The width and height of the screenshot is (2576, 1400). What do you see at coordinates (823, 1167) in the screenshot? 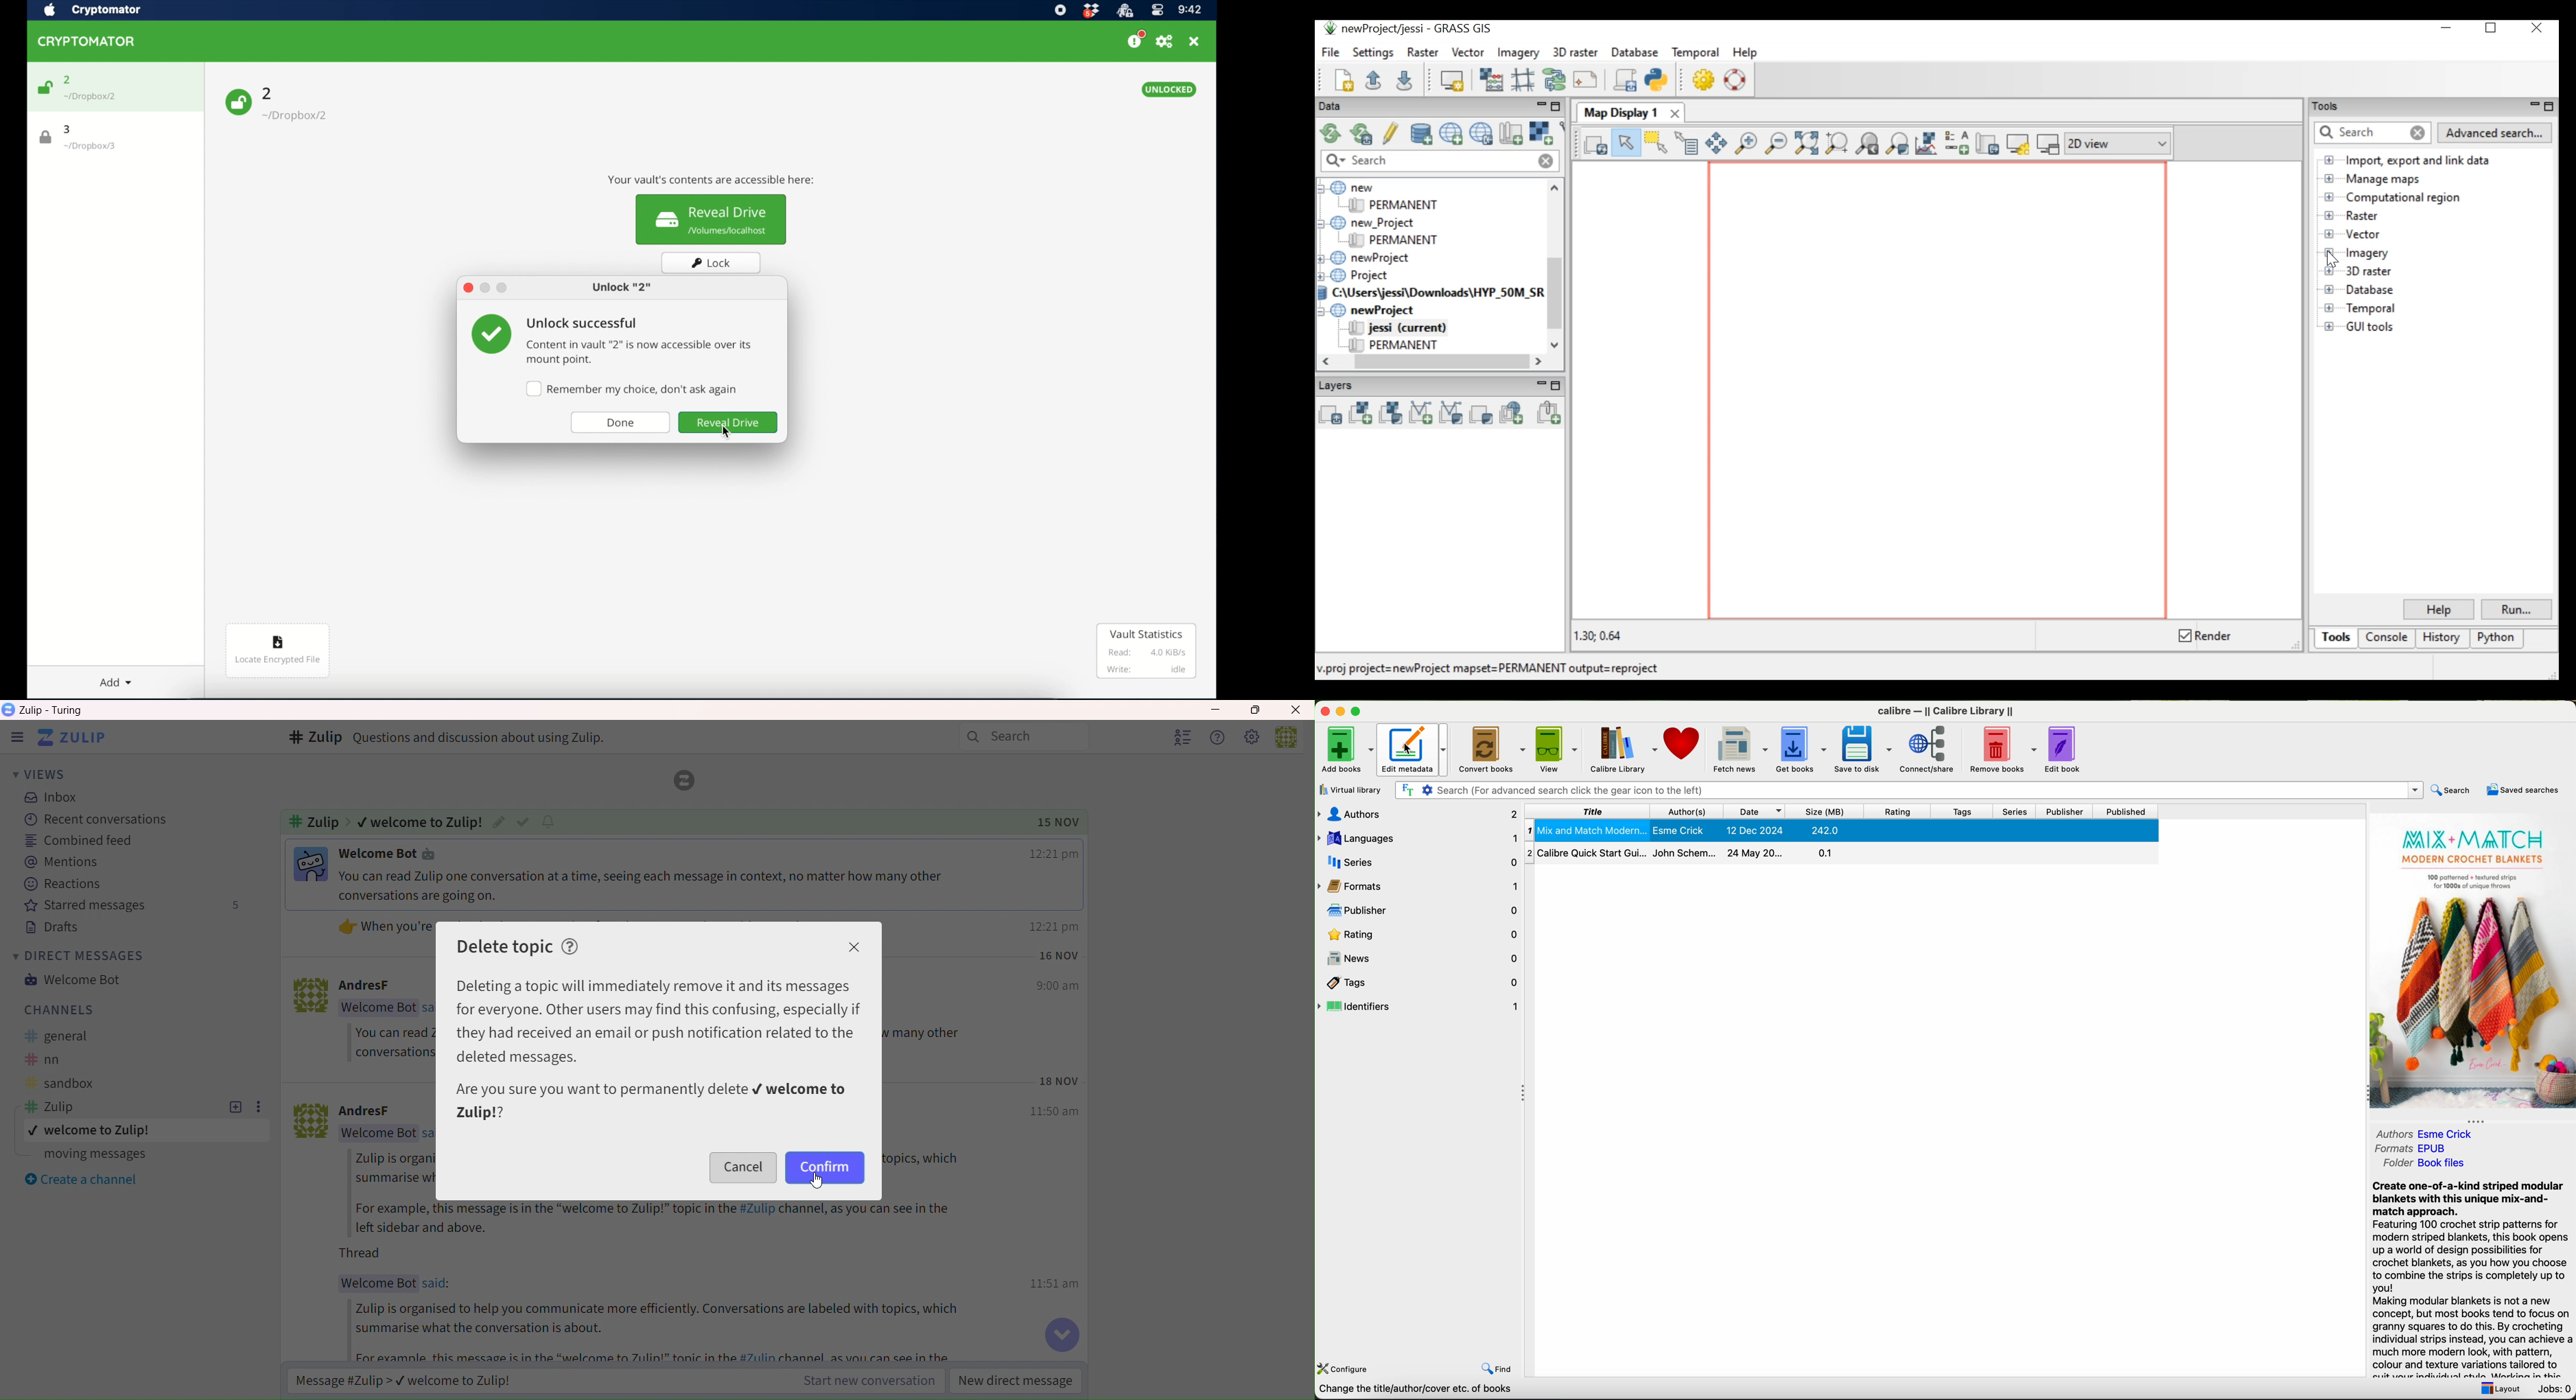
I see `Confirm` at bounding box center [823, 1167].